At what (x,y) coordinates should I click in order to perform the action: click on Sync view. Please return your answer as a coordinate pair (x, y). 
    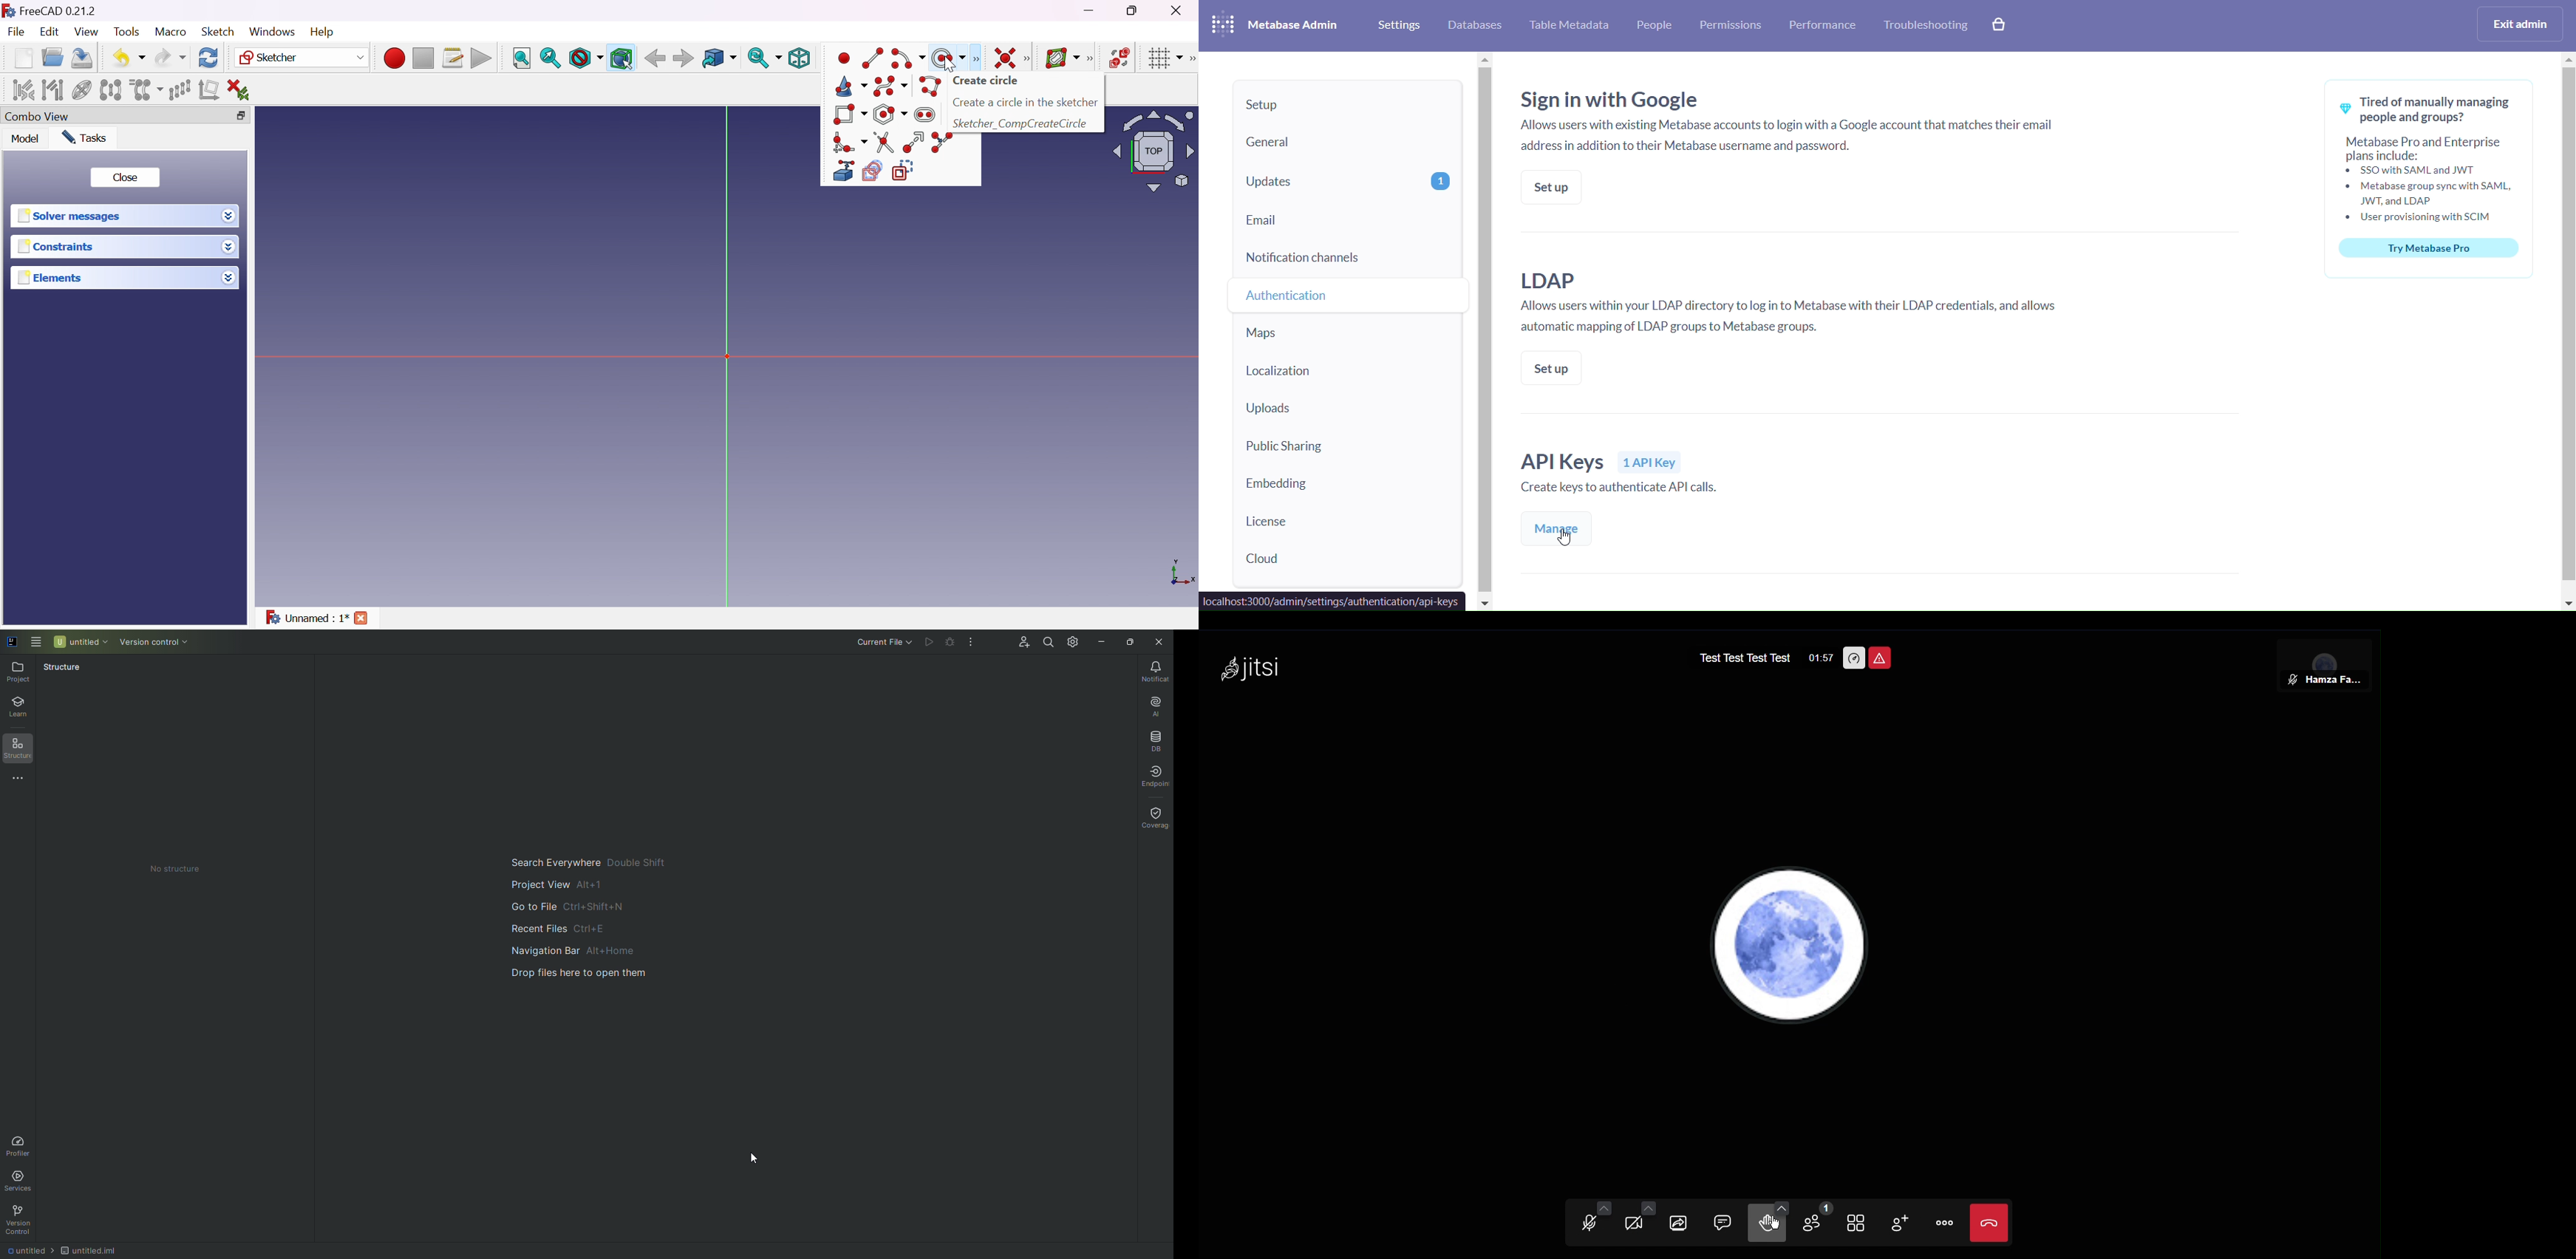
    Looking at the image, I should click on (764, 57).